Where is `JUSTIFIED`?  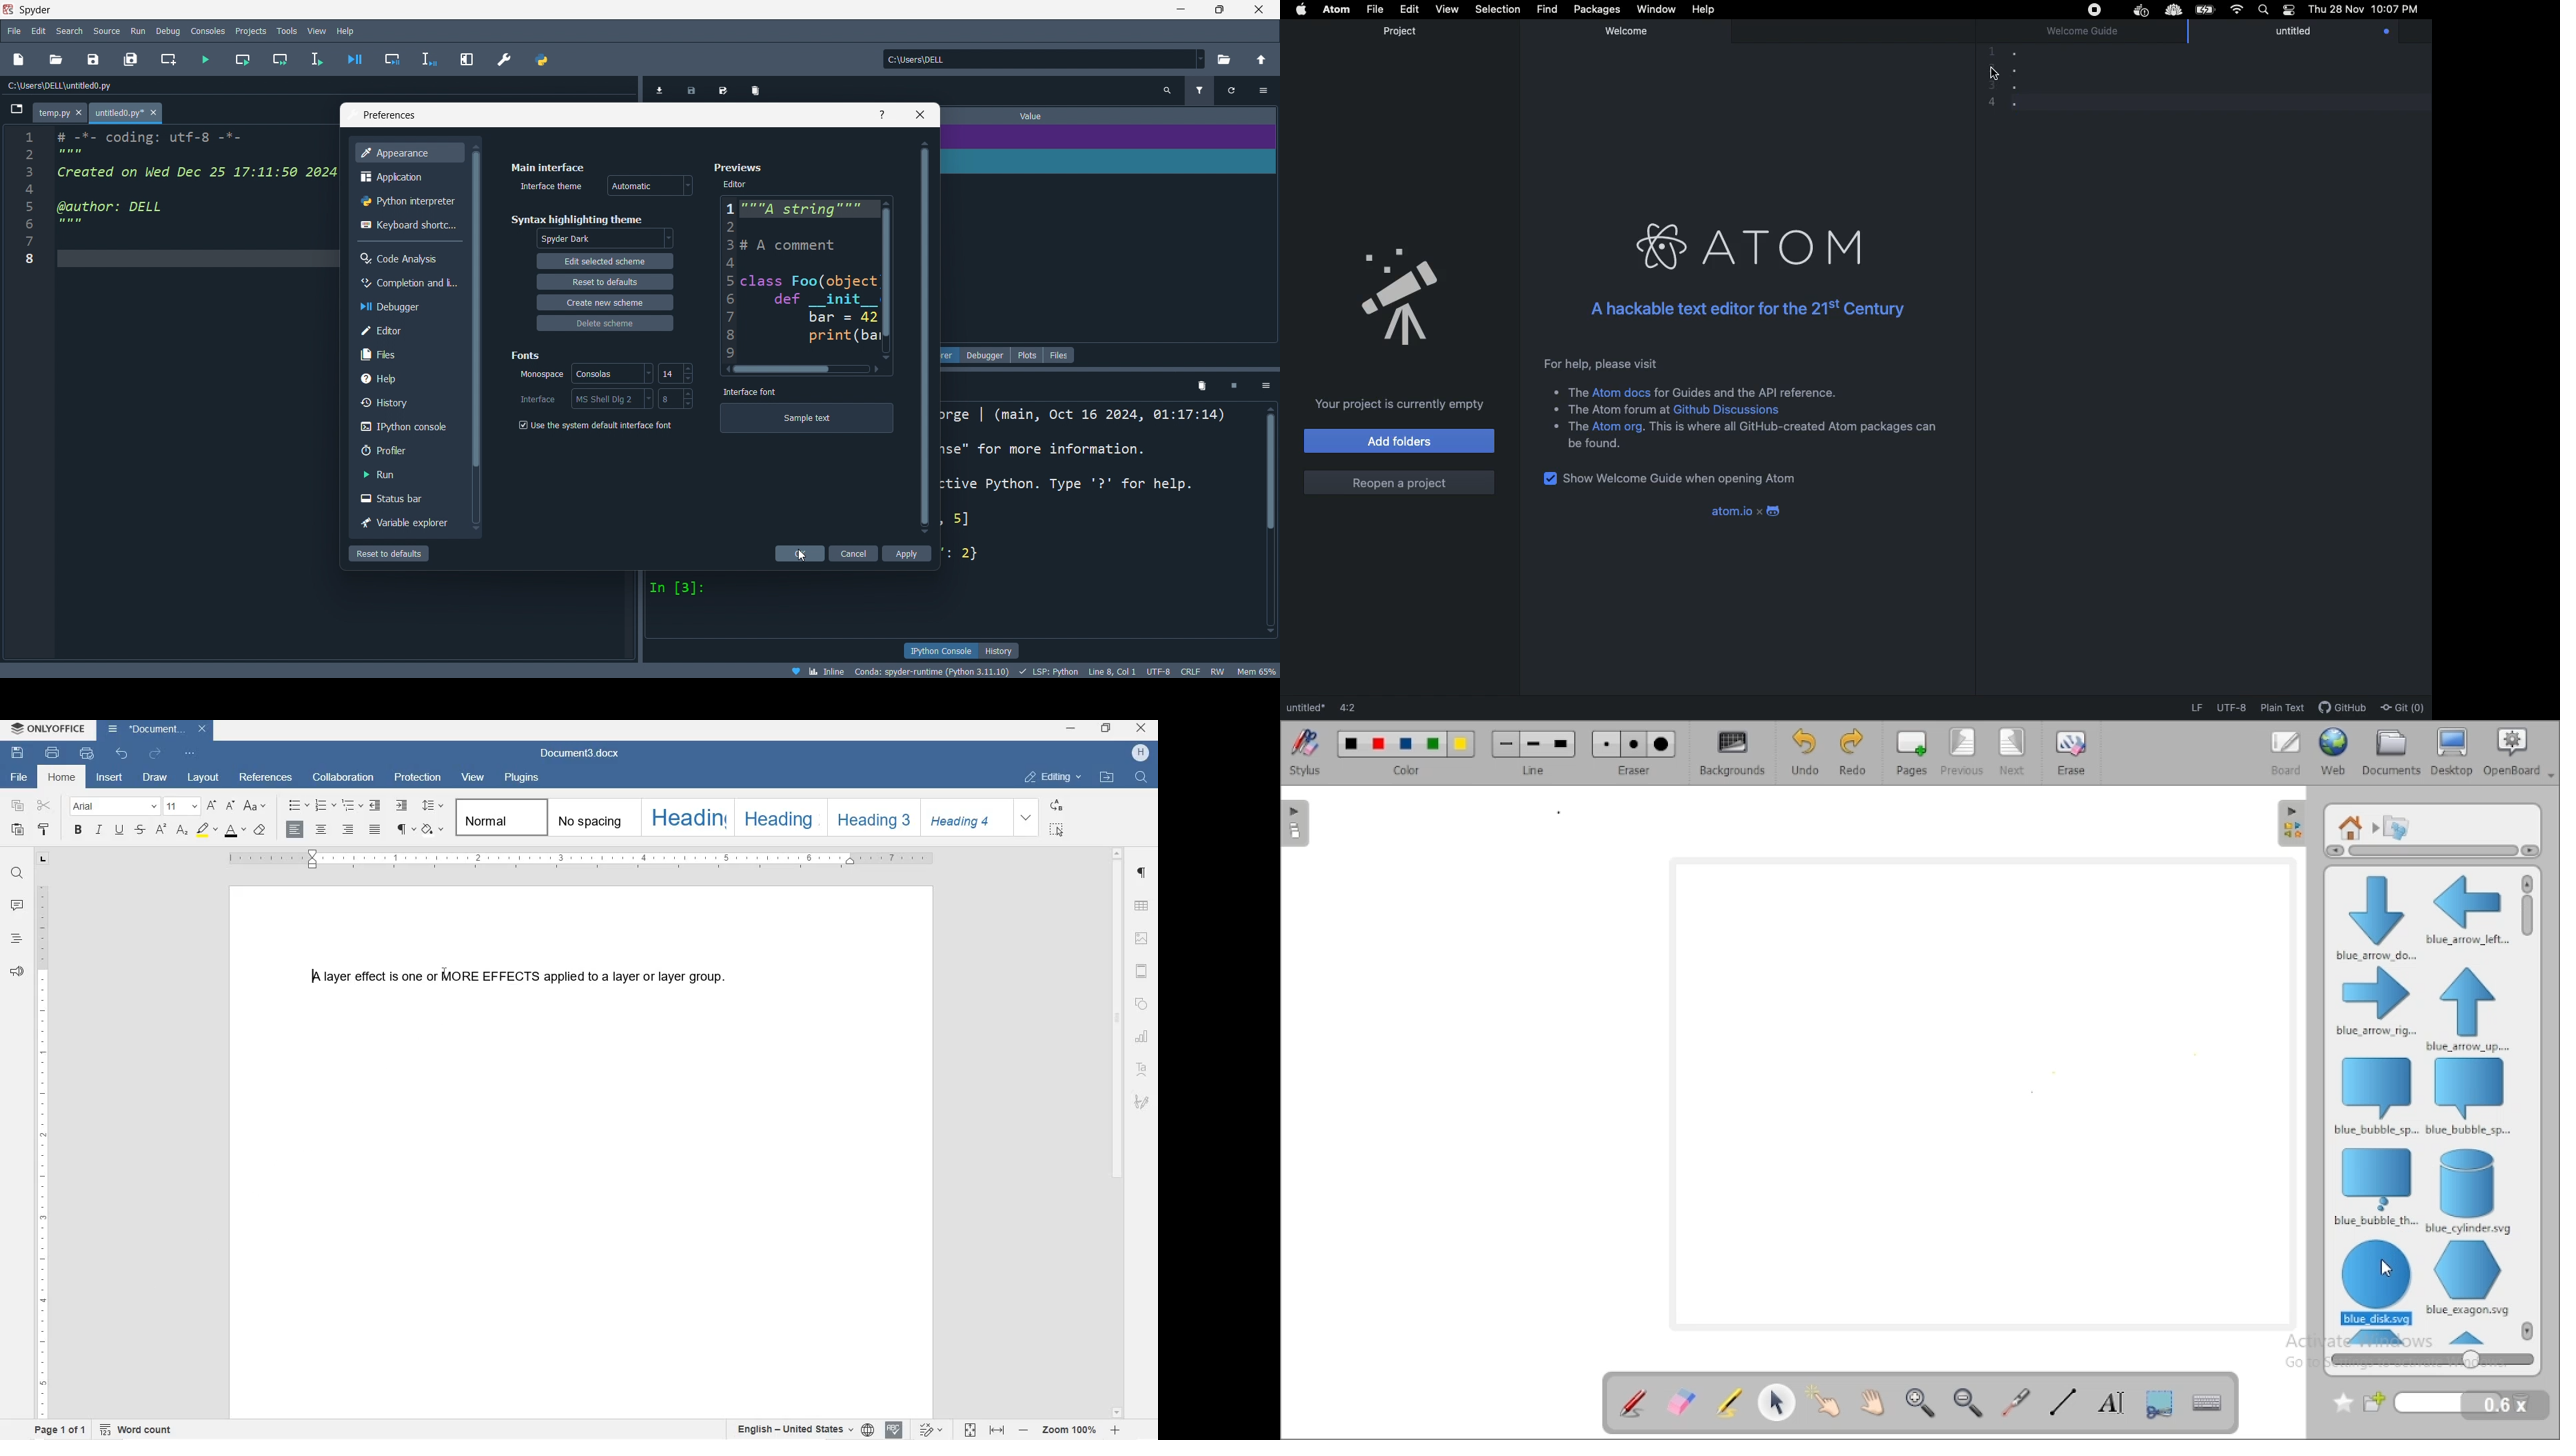
JUSTIFIED is located at coordinates (374, 830).